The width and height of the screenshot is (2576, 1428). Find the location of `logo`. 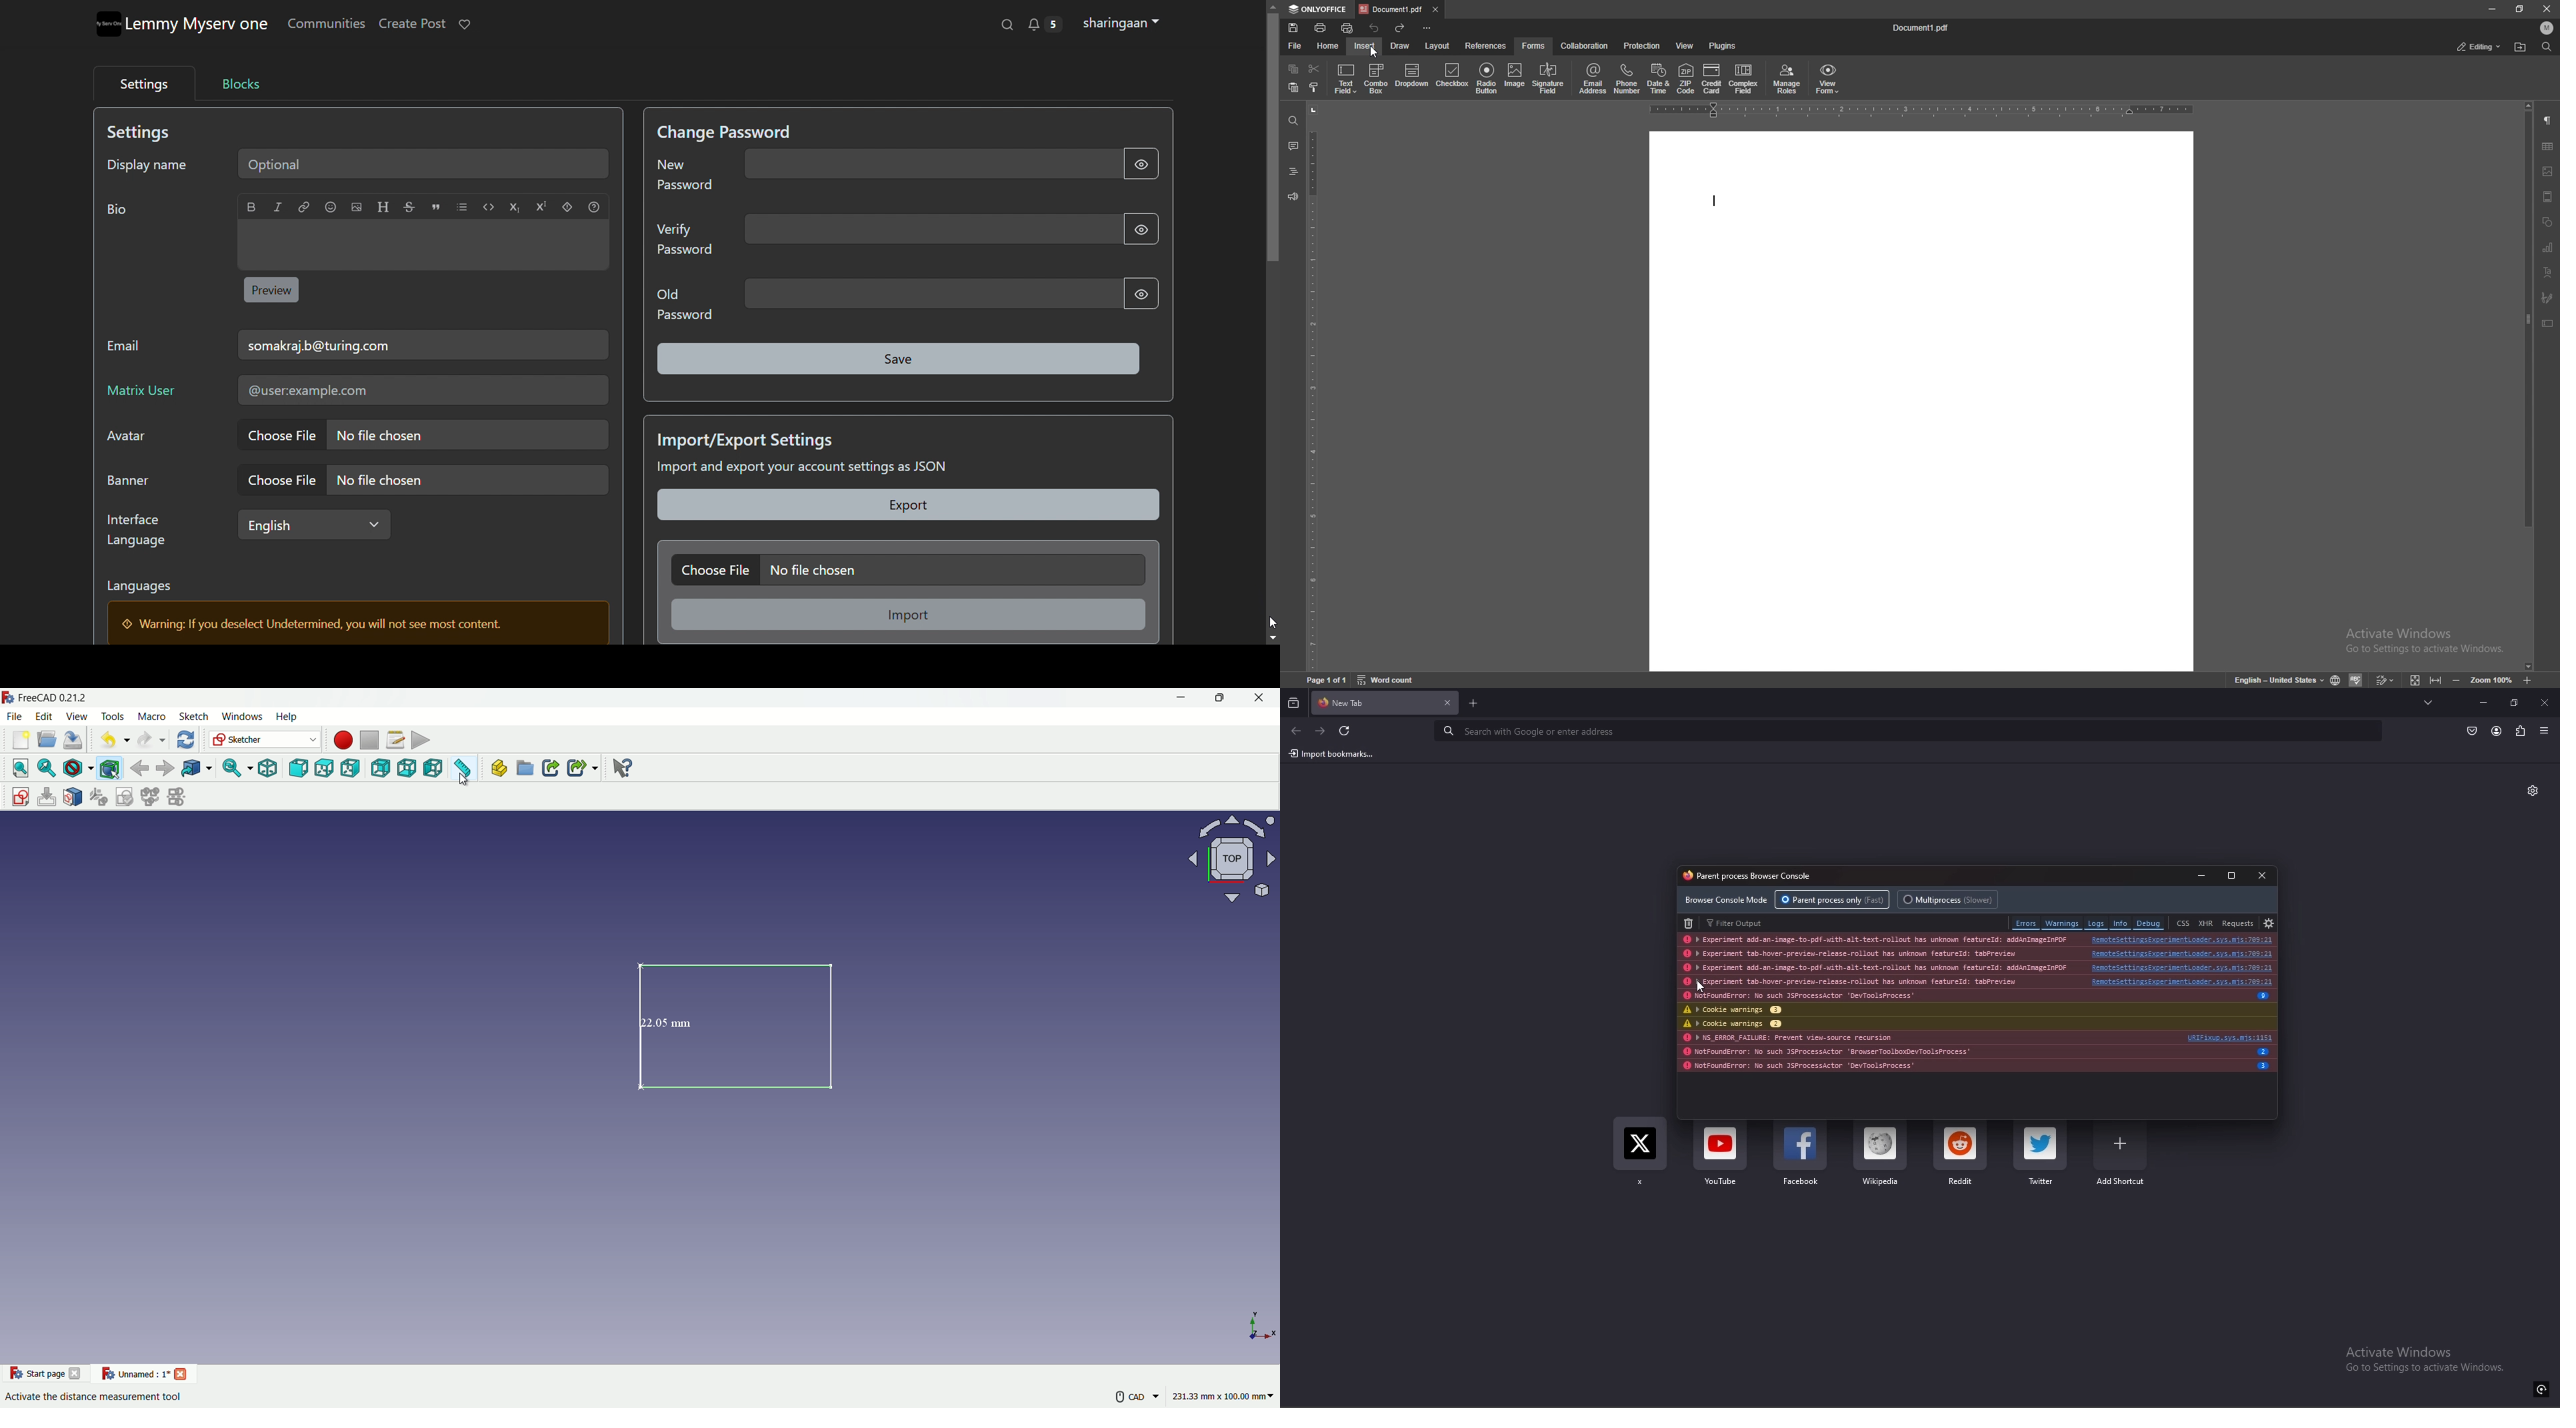

logo is located at coordinates (107, 24).